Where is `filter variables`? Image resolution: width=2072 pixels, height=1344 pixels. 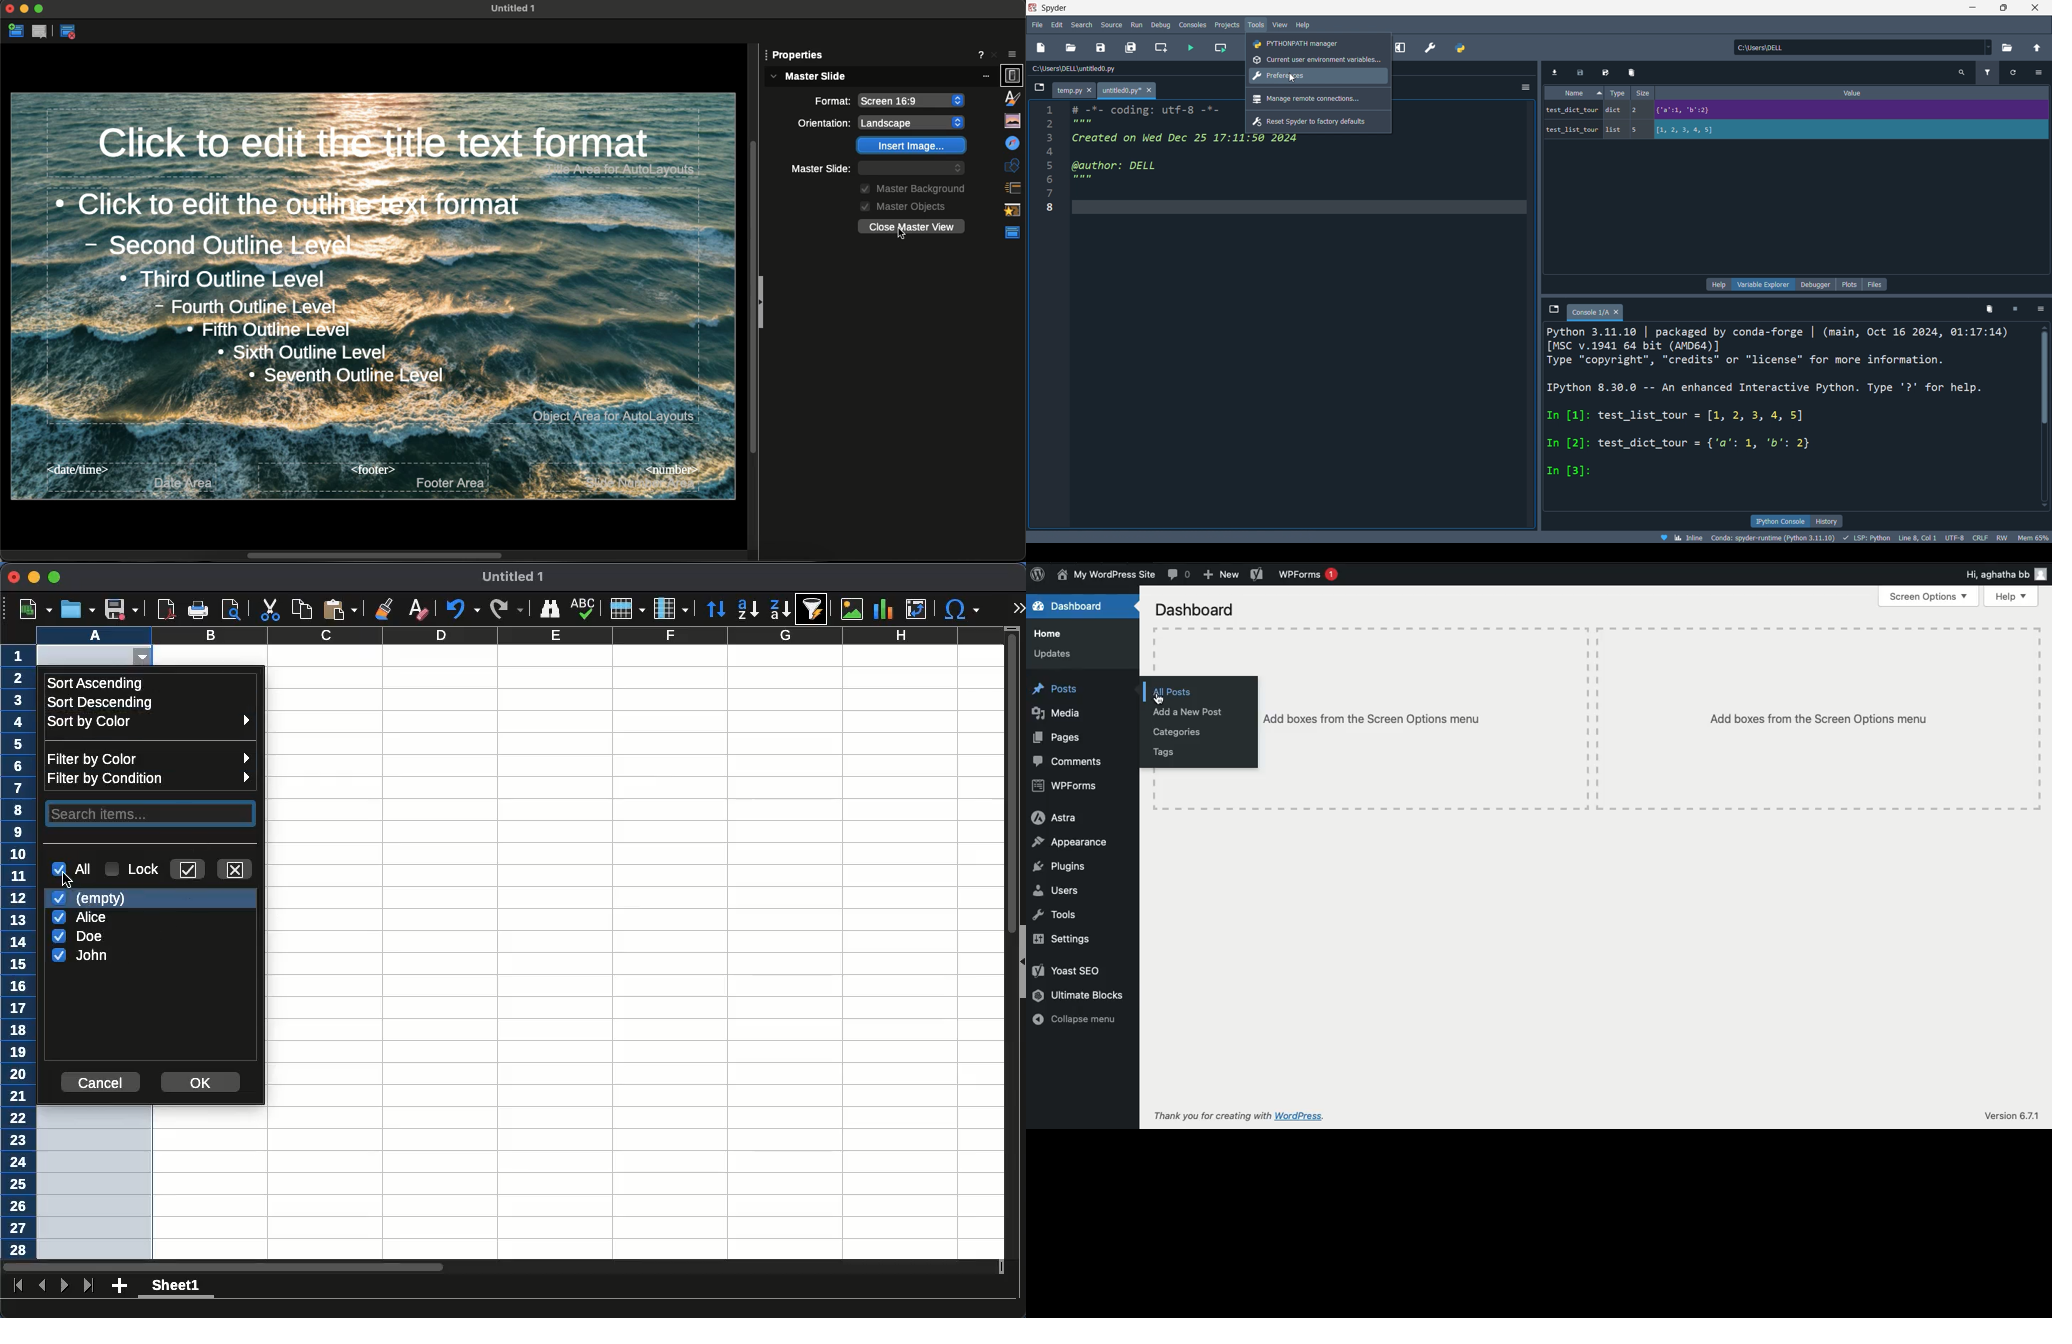 filter variables is located at coordinates (1987, 74).